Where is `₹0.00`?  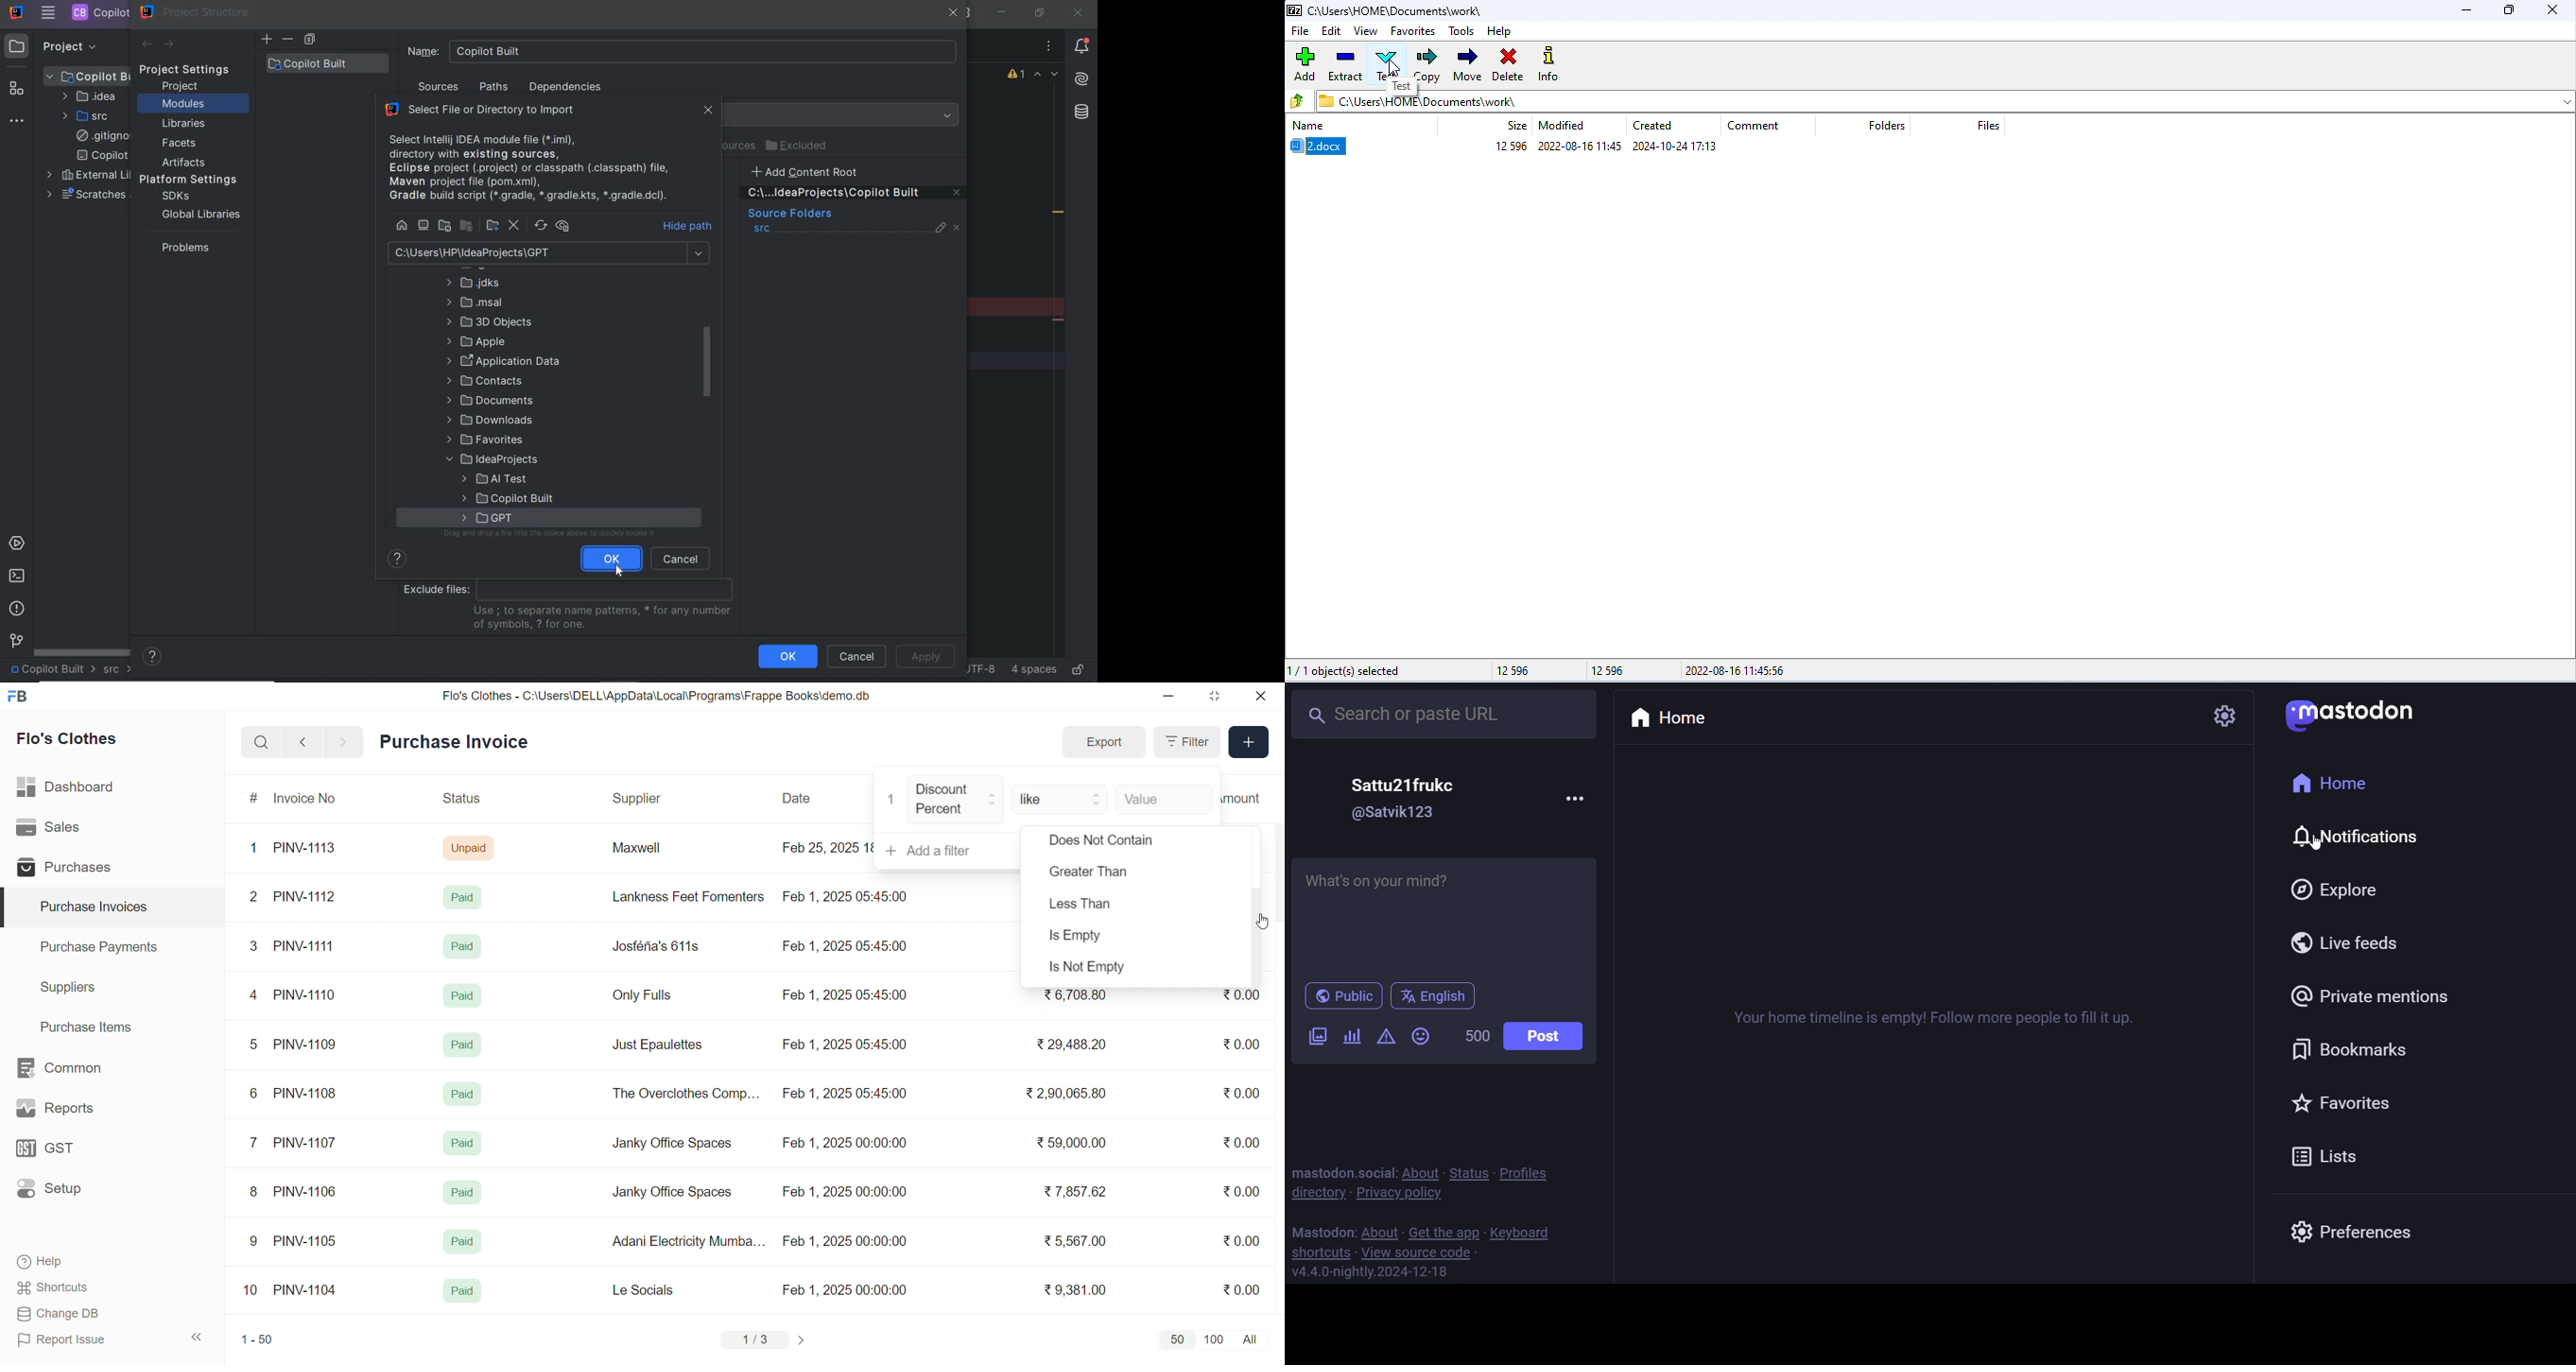 ₹0.00 is located at coordinates (1241, 1191).